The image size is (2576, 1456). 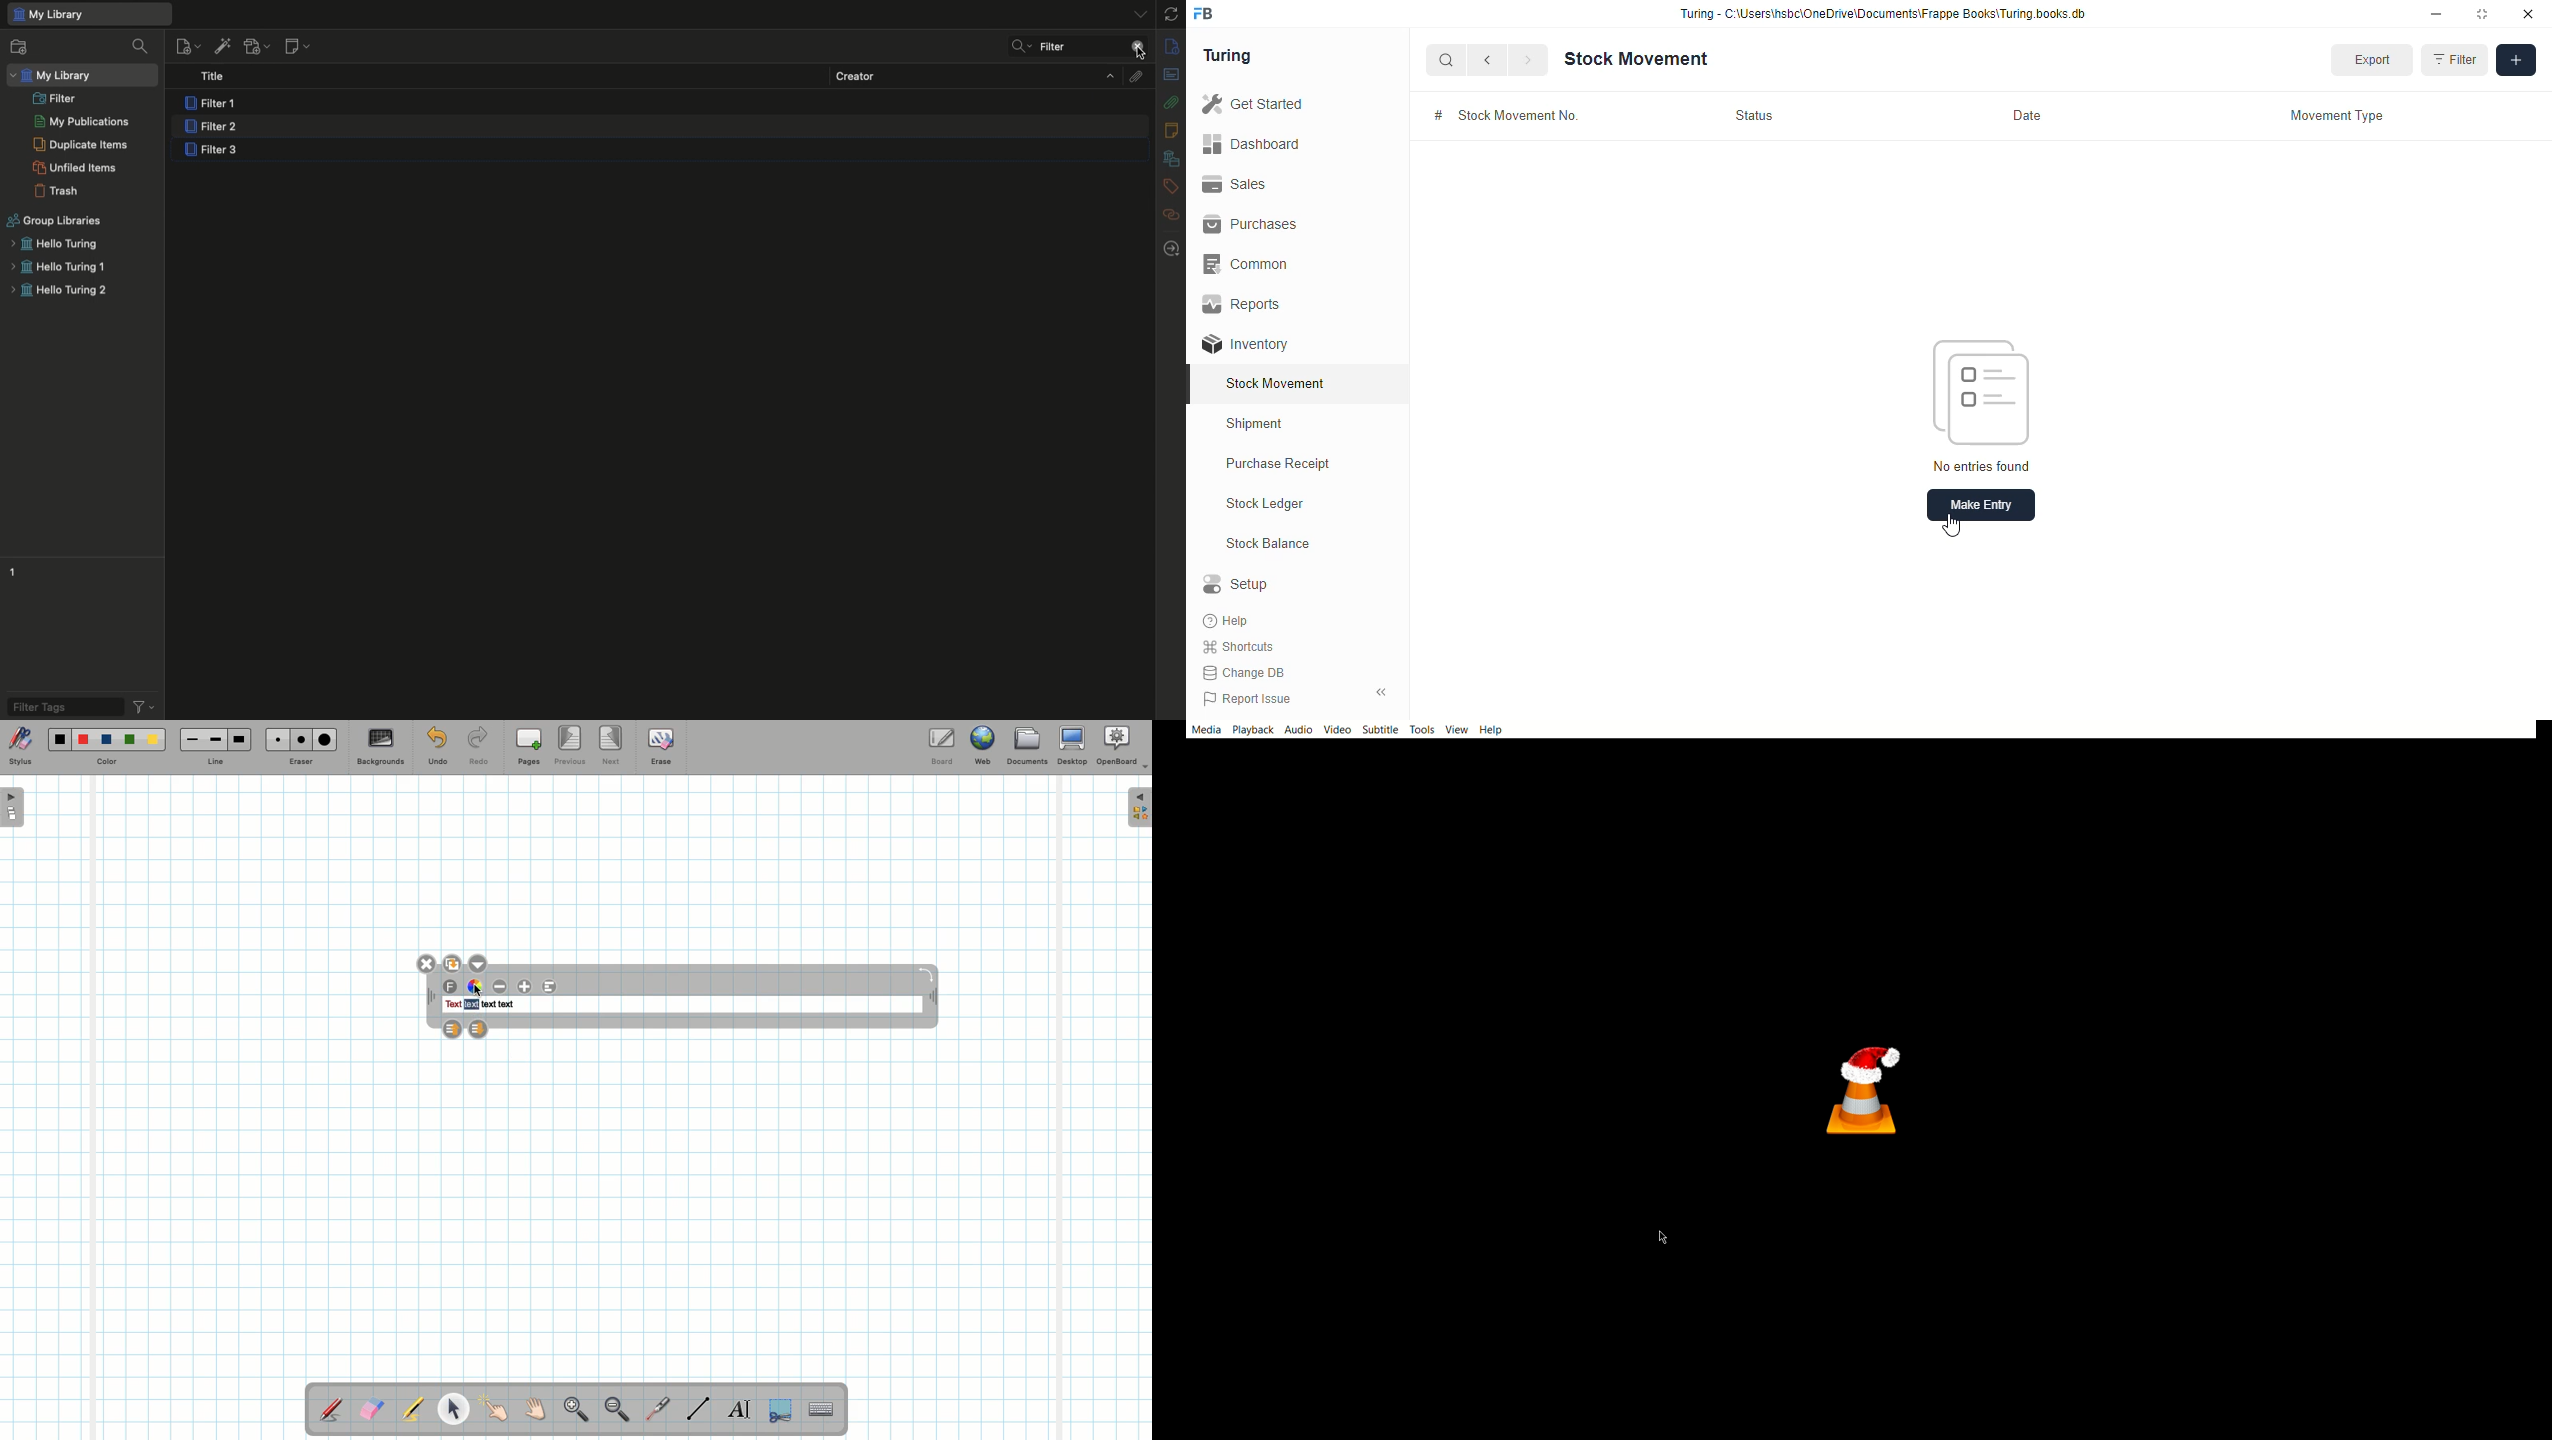 I want to click on stock movement, so click(x=1277, y=383).